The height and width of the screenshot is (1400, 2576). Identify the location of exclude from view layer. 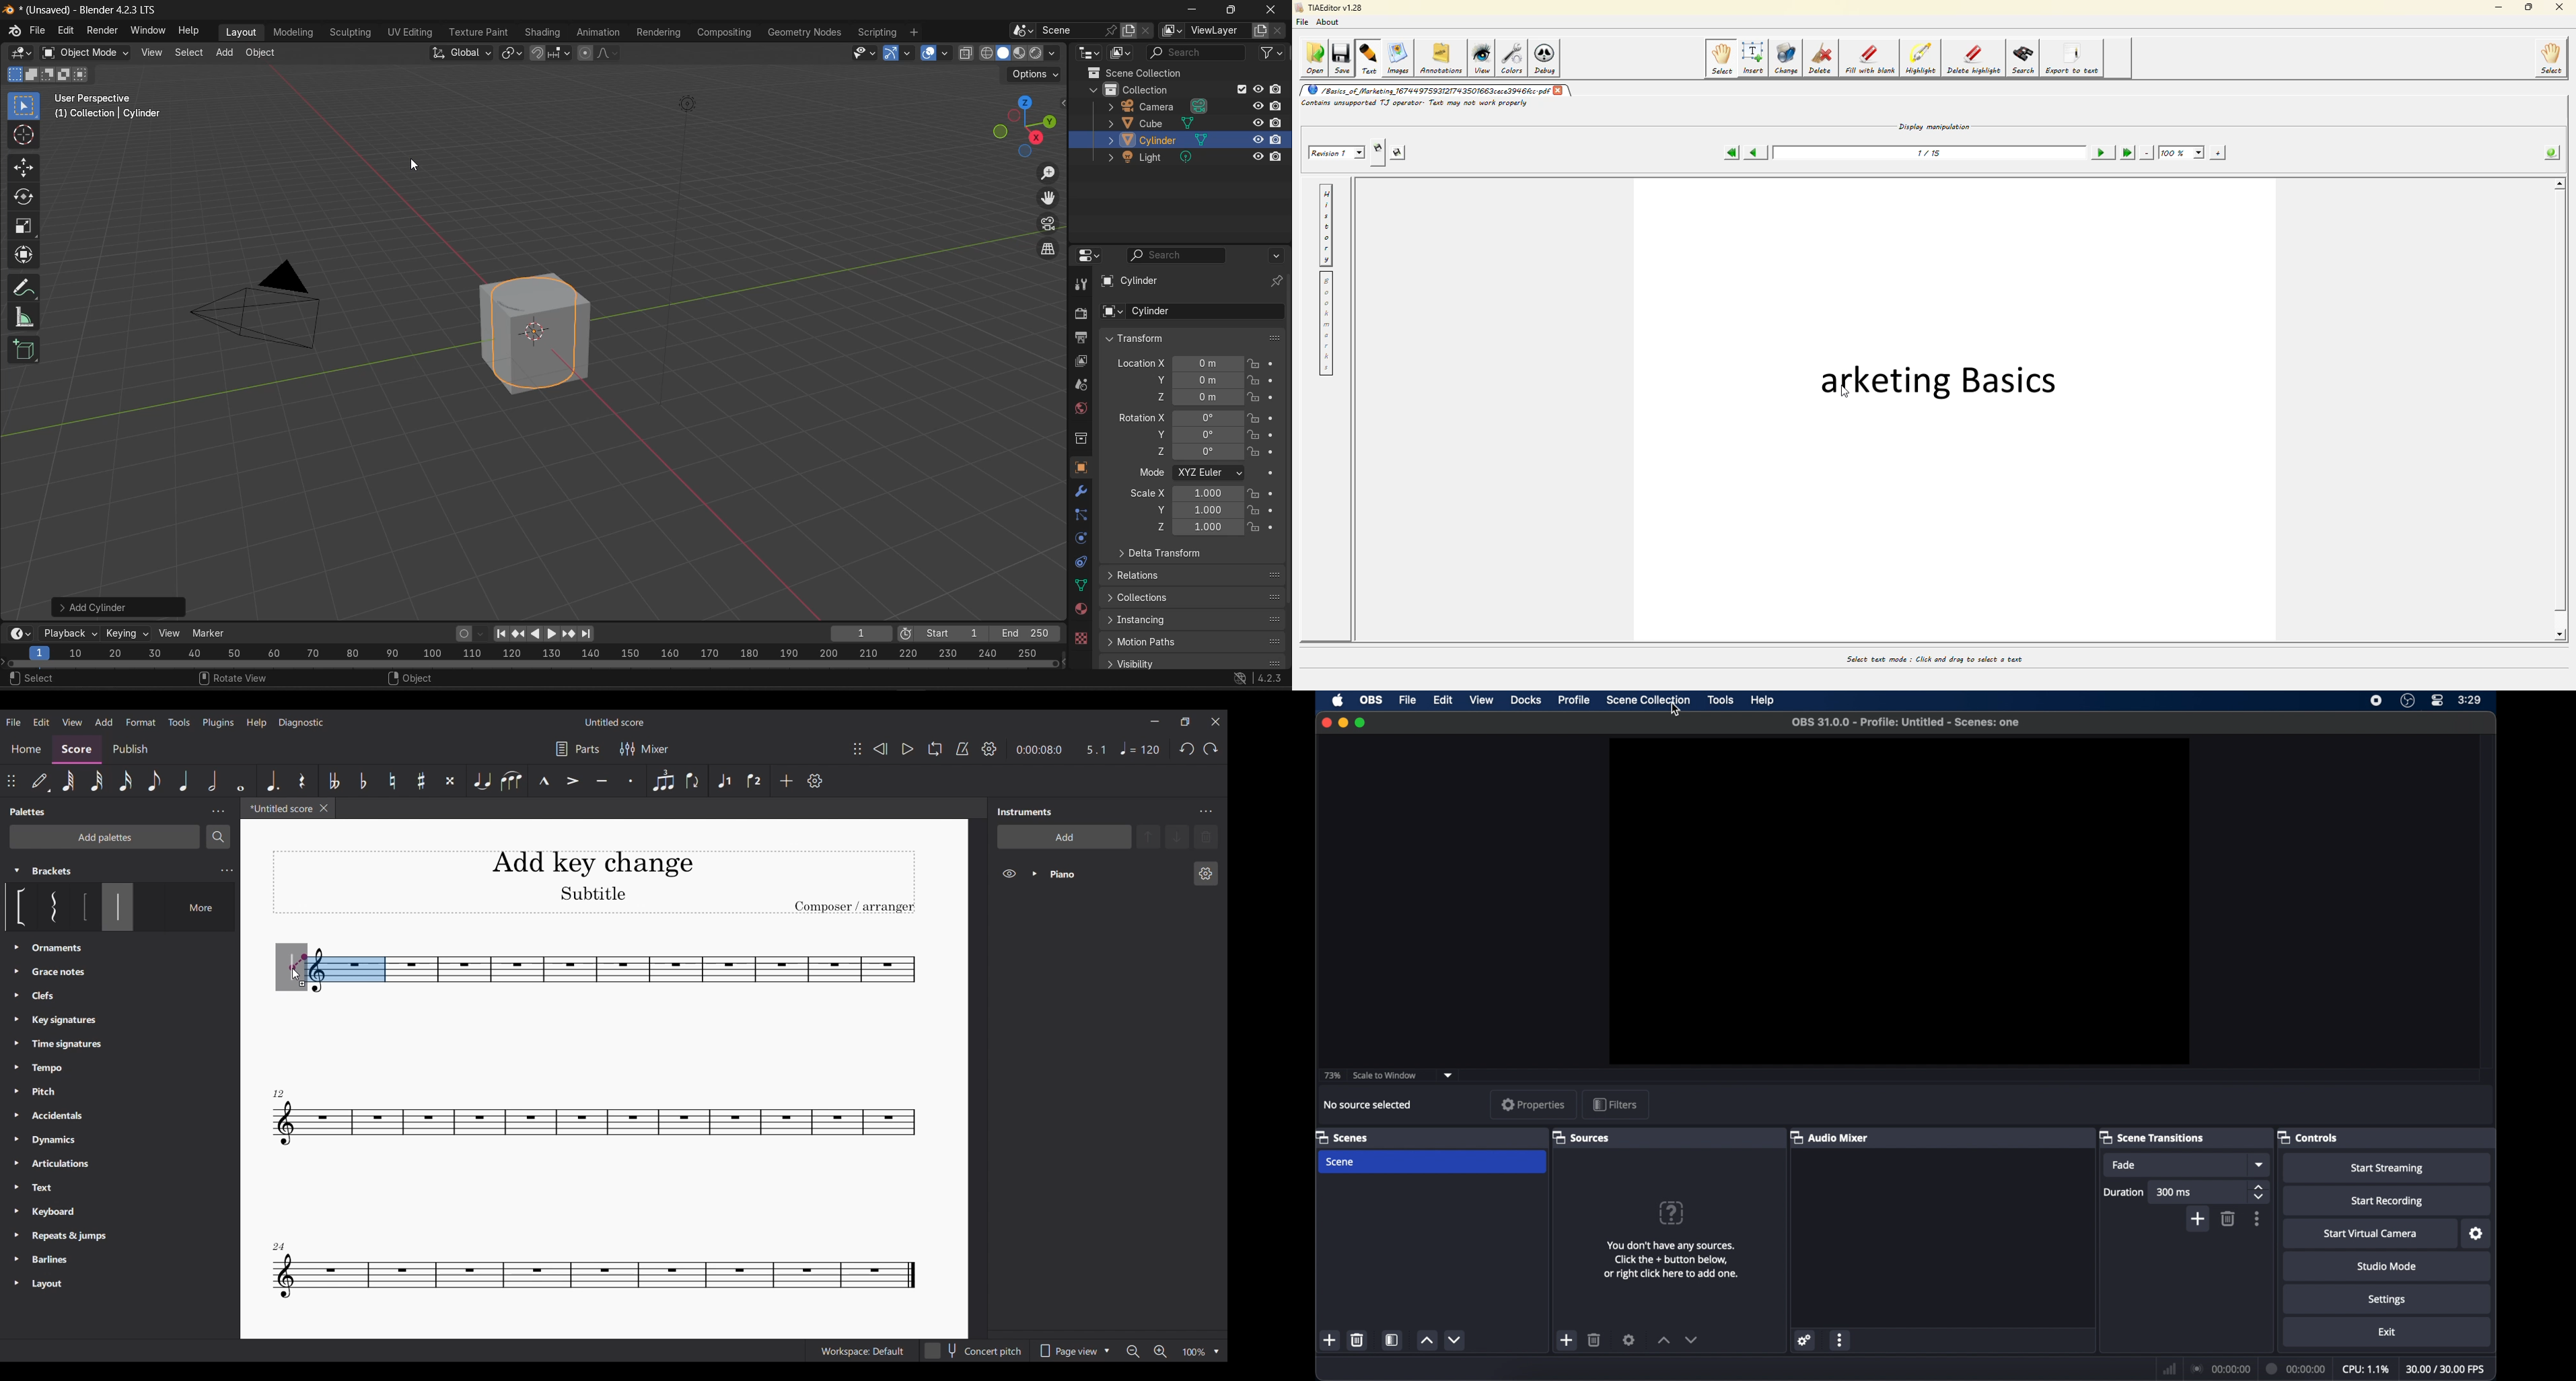
(1241, 90).